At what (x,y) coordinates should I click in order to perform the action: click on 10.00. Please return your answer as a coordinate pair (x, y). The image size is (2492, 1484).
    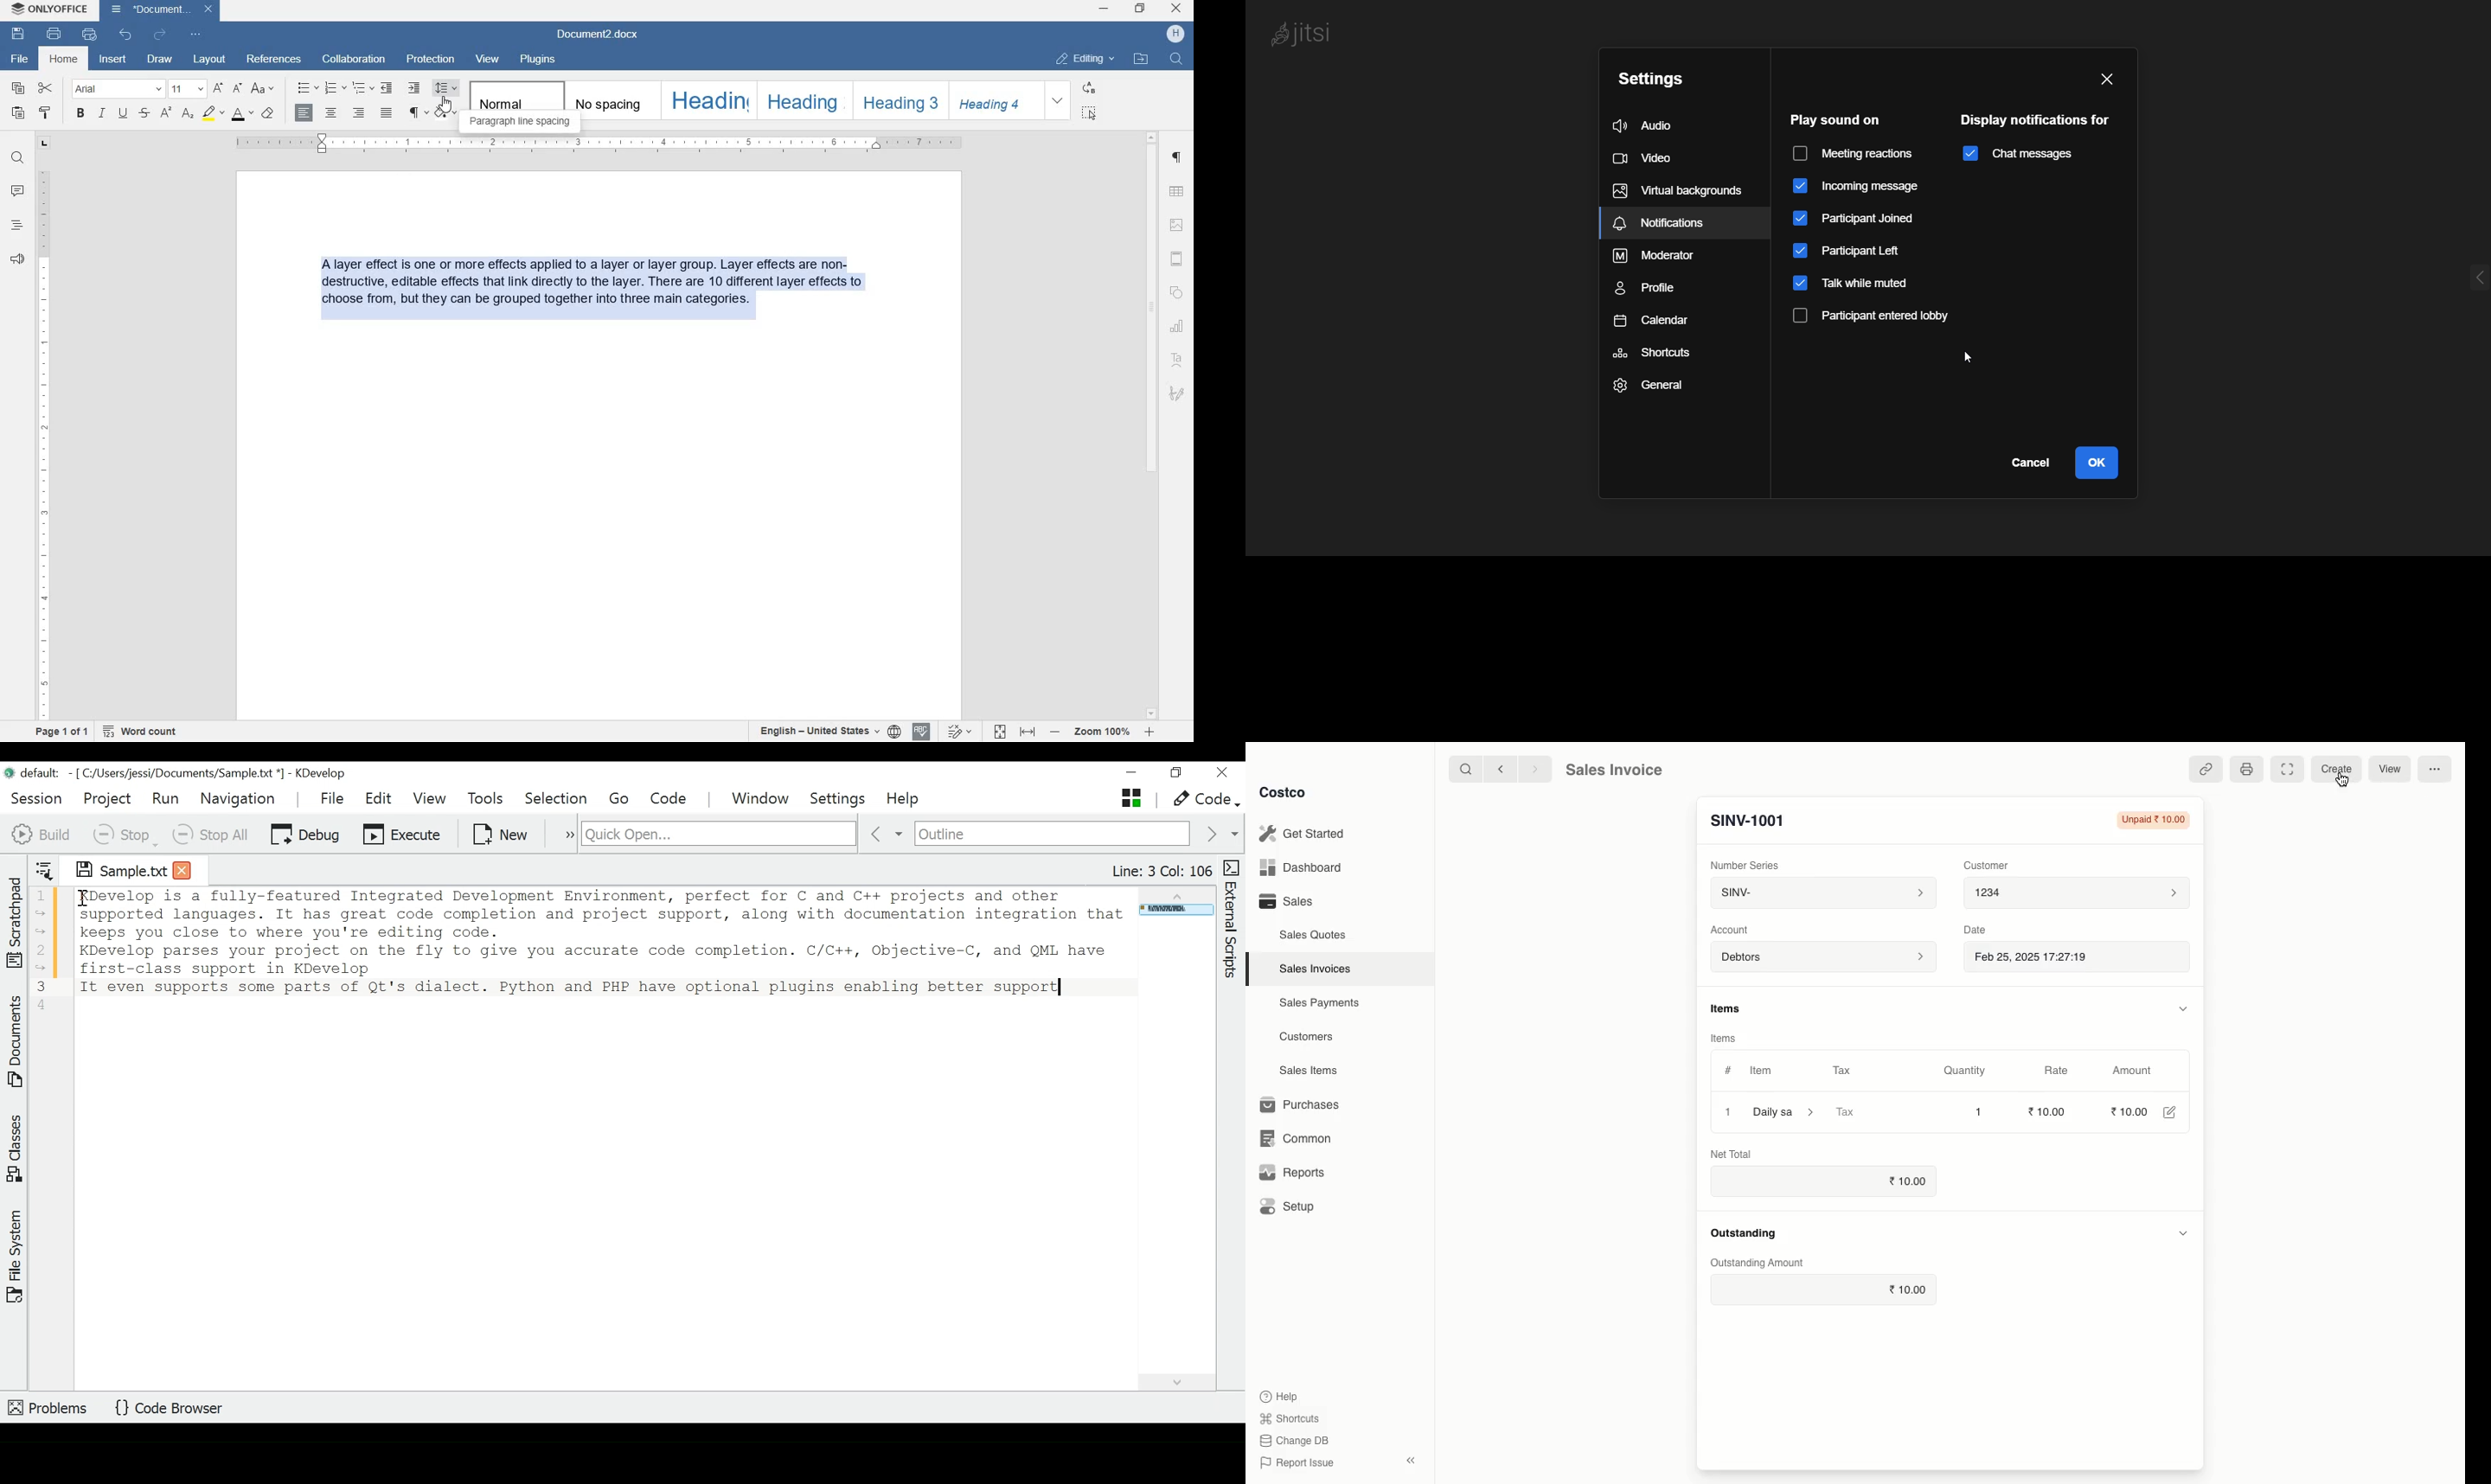
    Looking at the image, I should click on (2049, 1110).